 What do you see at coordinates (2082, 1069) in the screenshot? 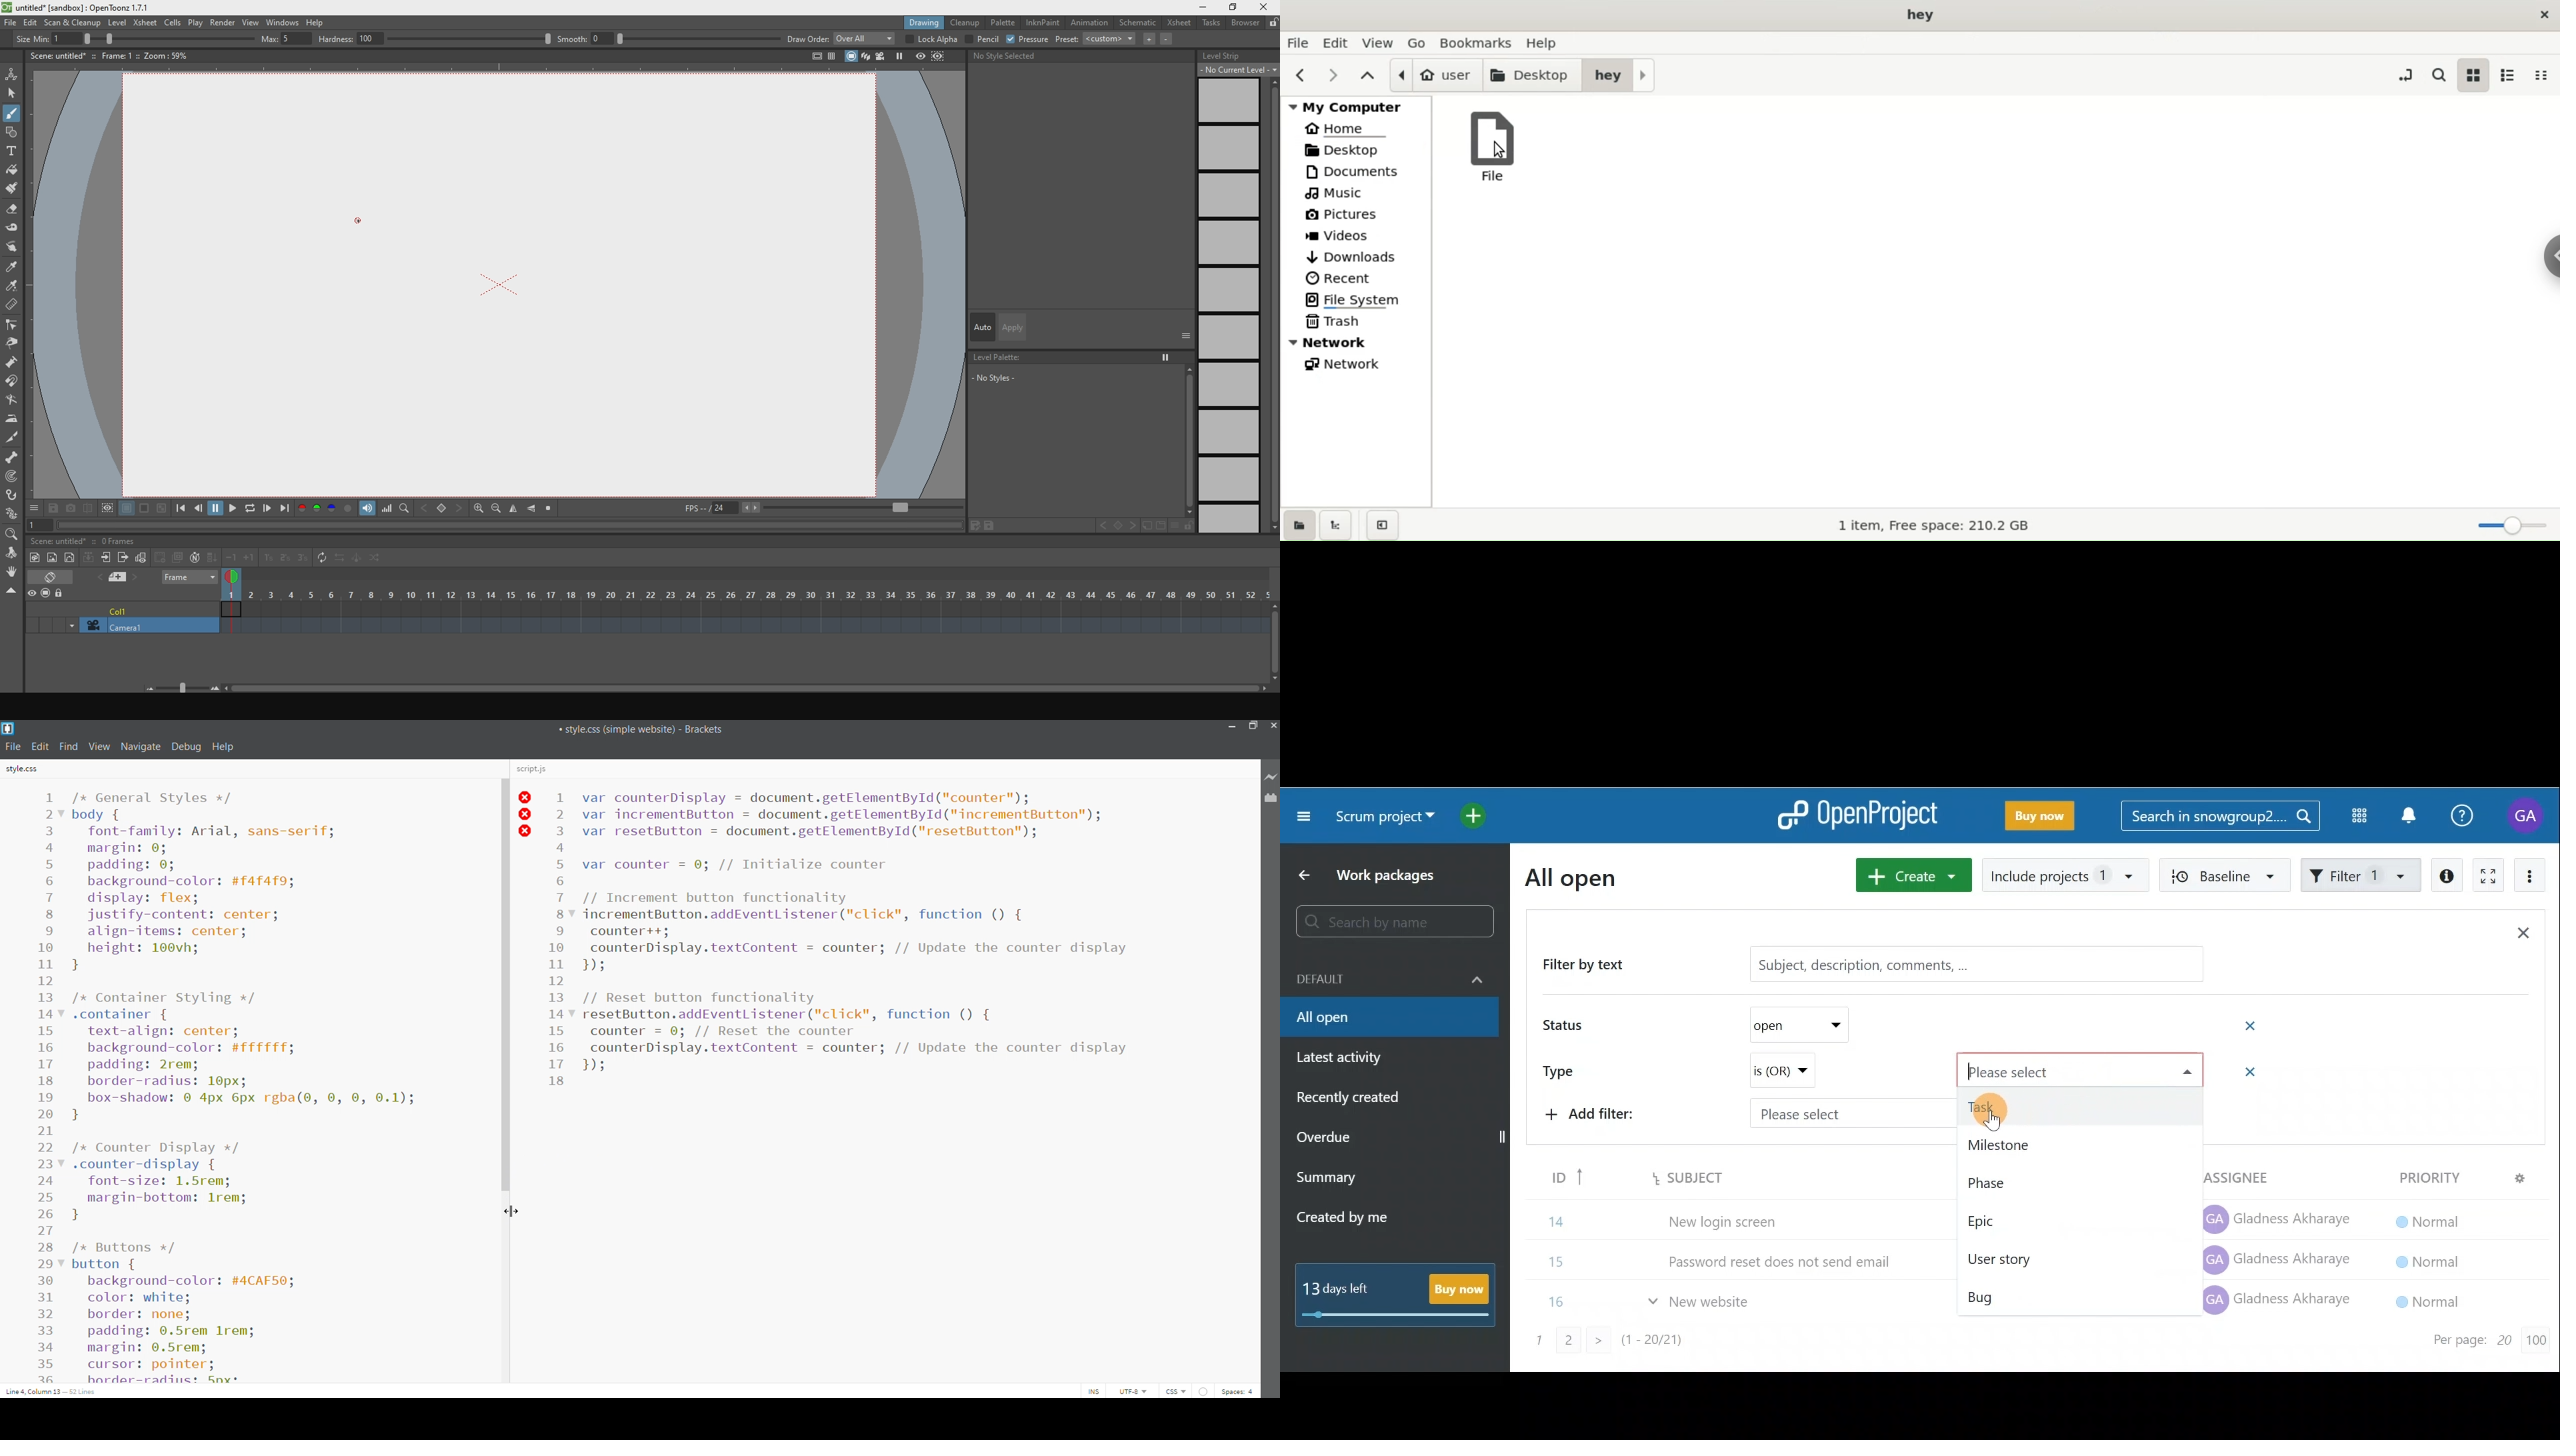
I see `Please select` at bounding box center [2082, 1069].